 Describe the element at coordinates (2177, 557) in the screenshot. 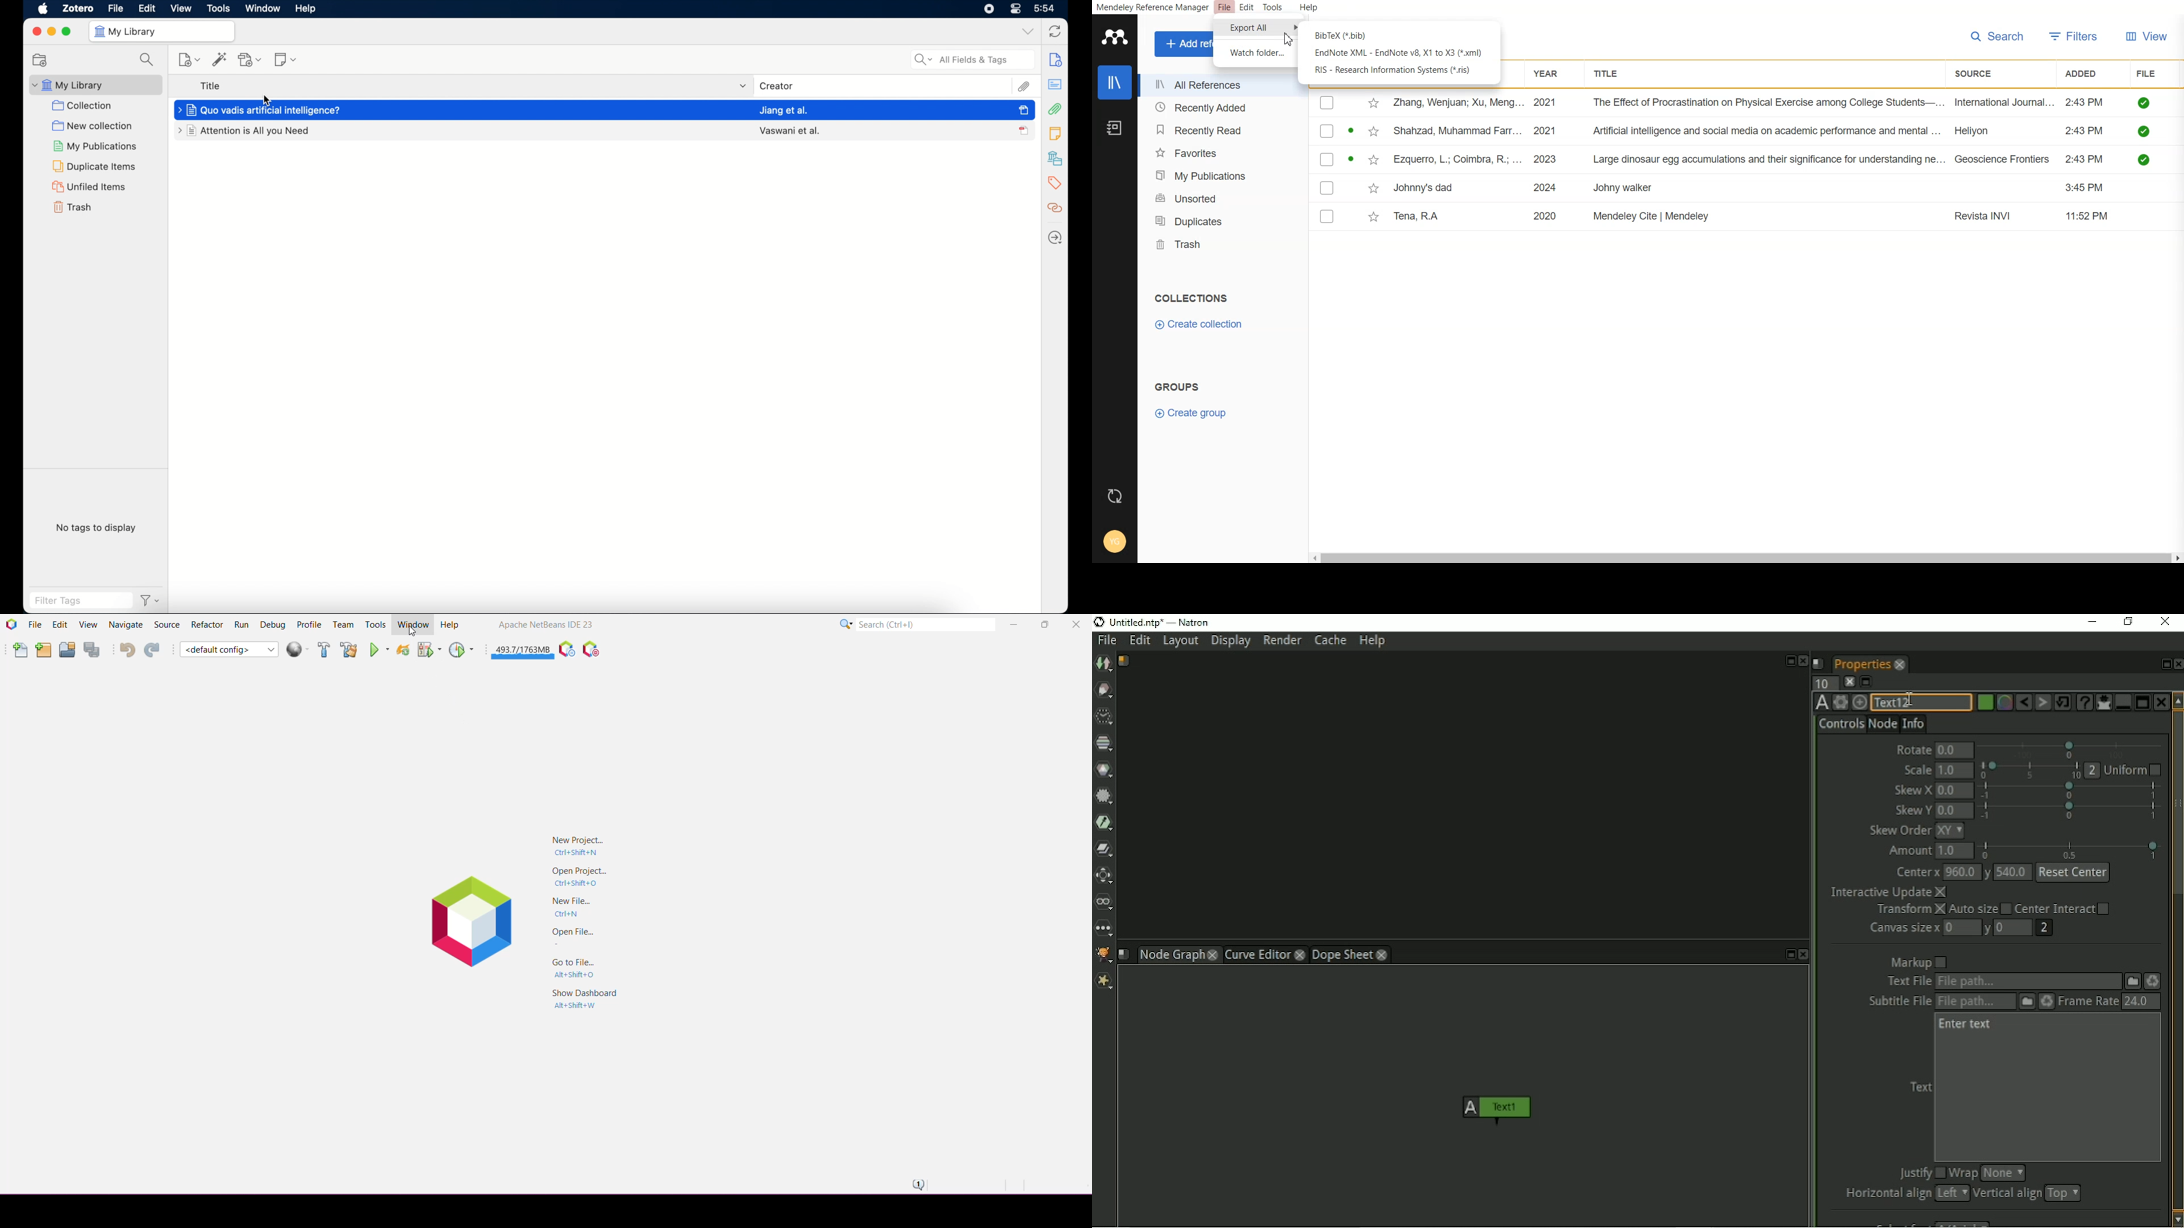

I see `Scroll right` at that location.